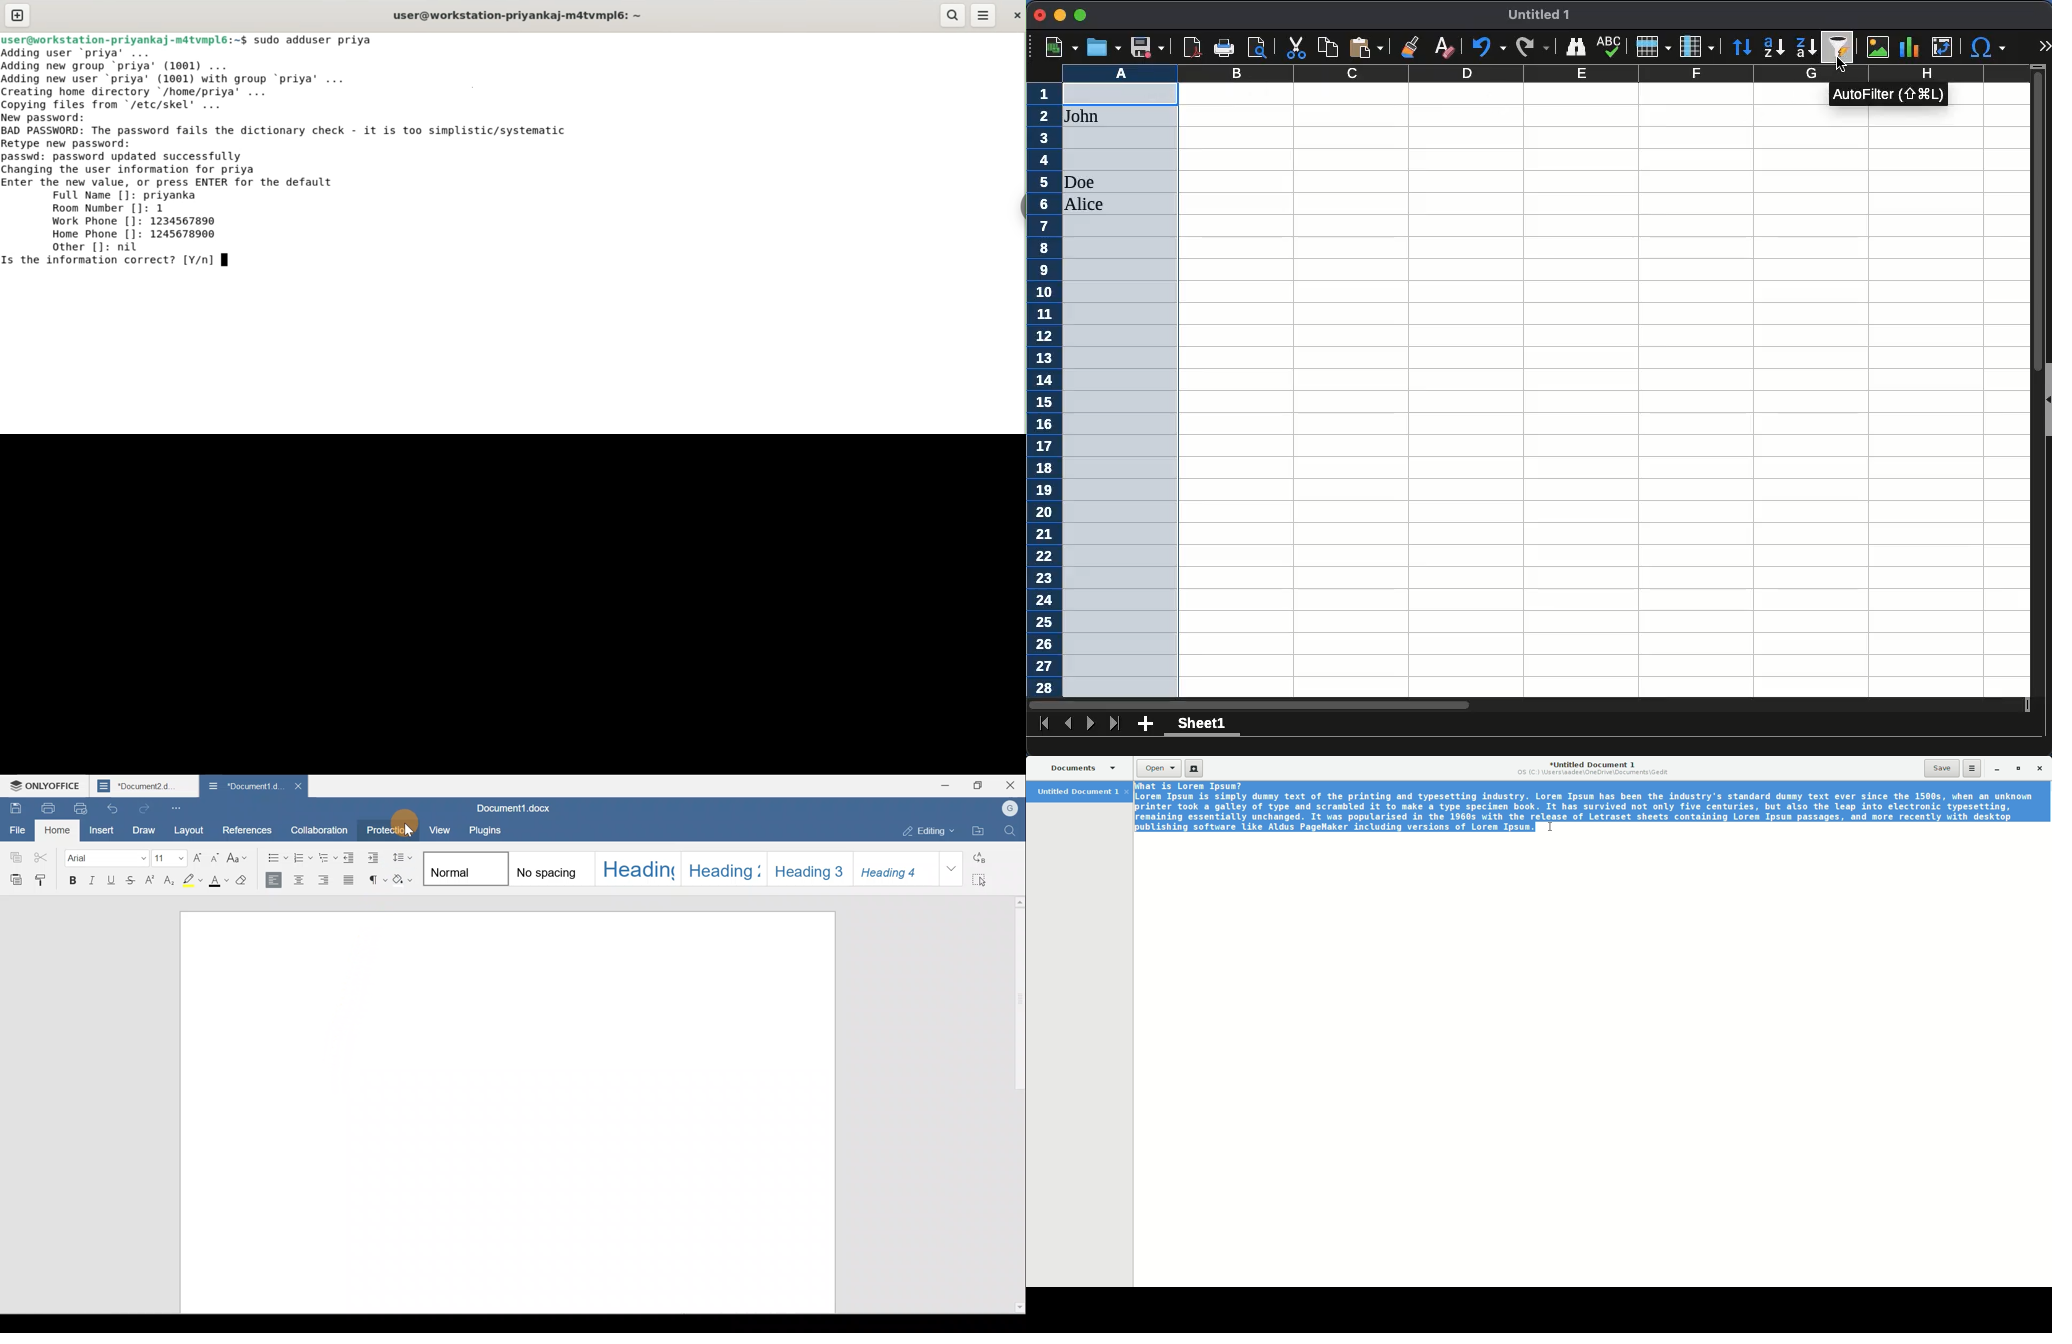 The height and width of the screenshot is (1344, 2072). What do you see at coordinates (485, 830) in the screenshot?
I see `Plugins` at bounding box center [485, 830].